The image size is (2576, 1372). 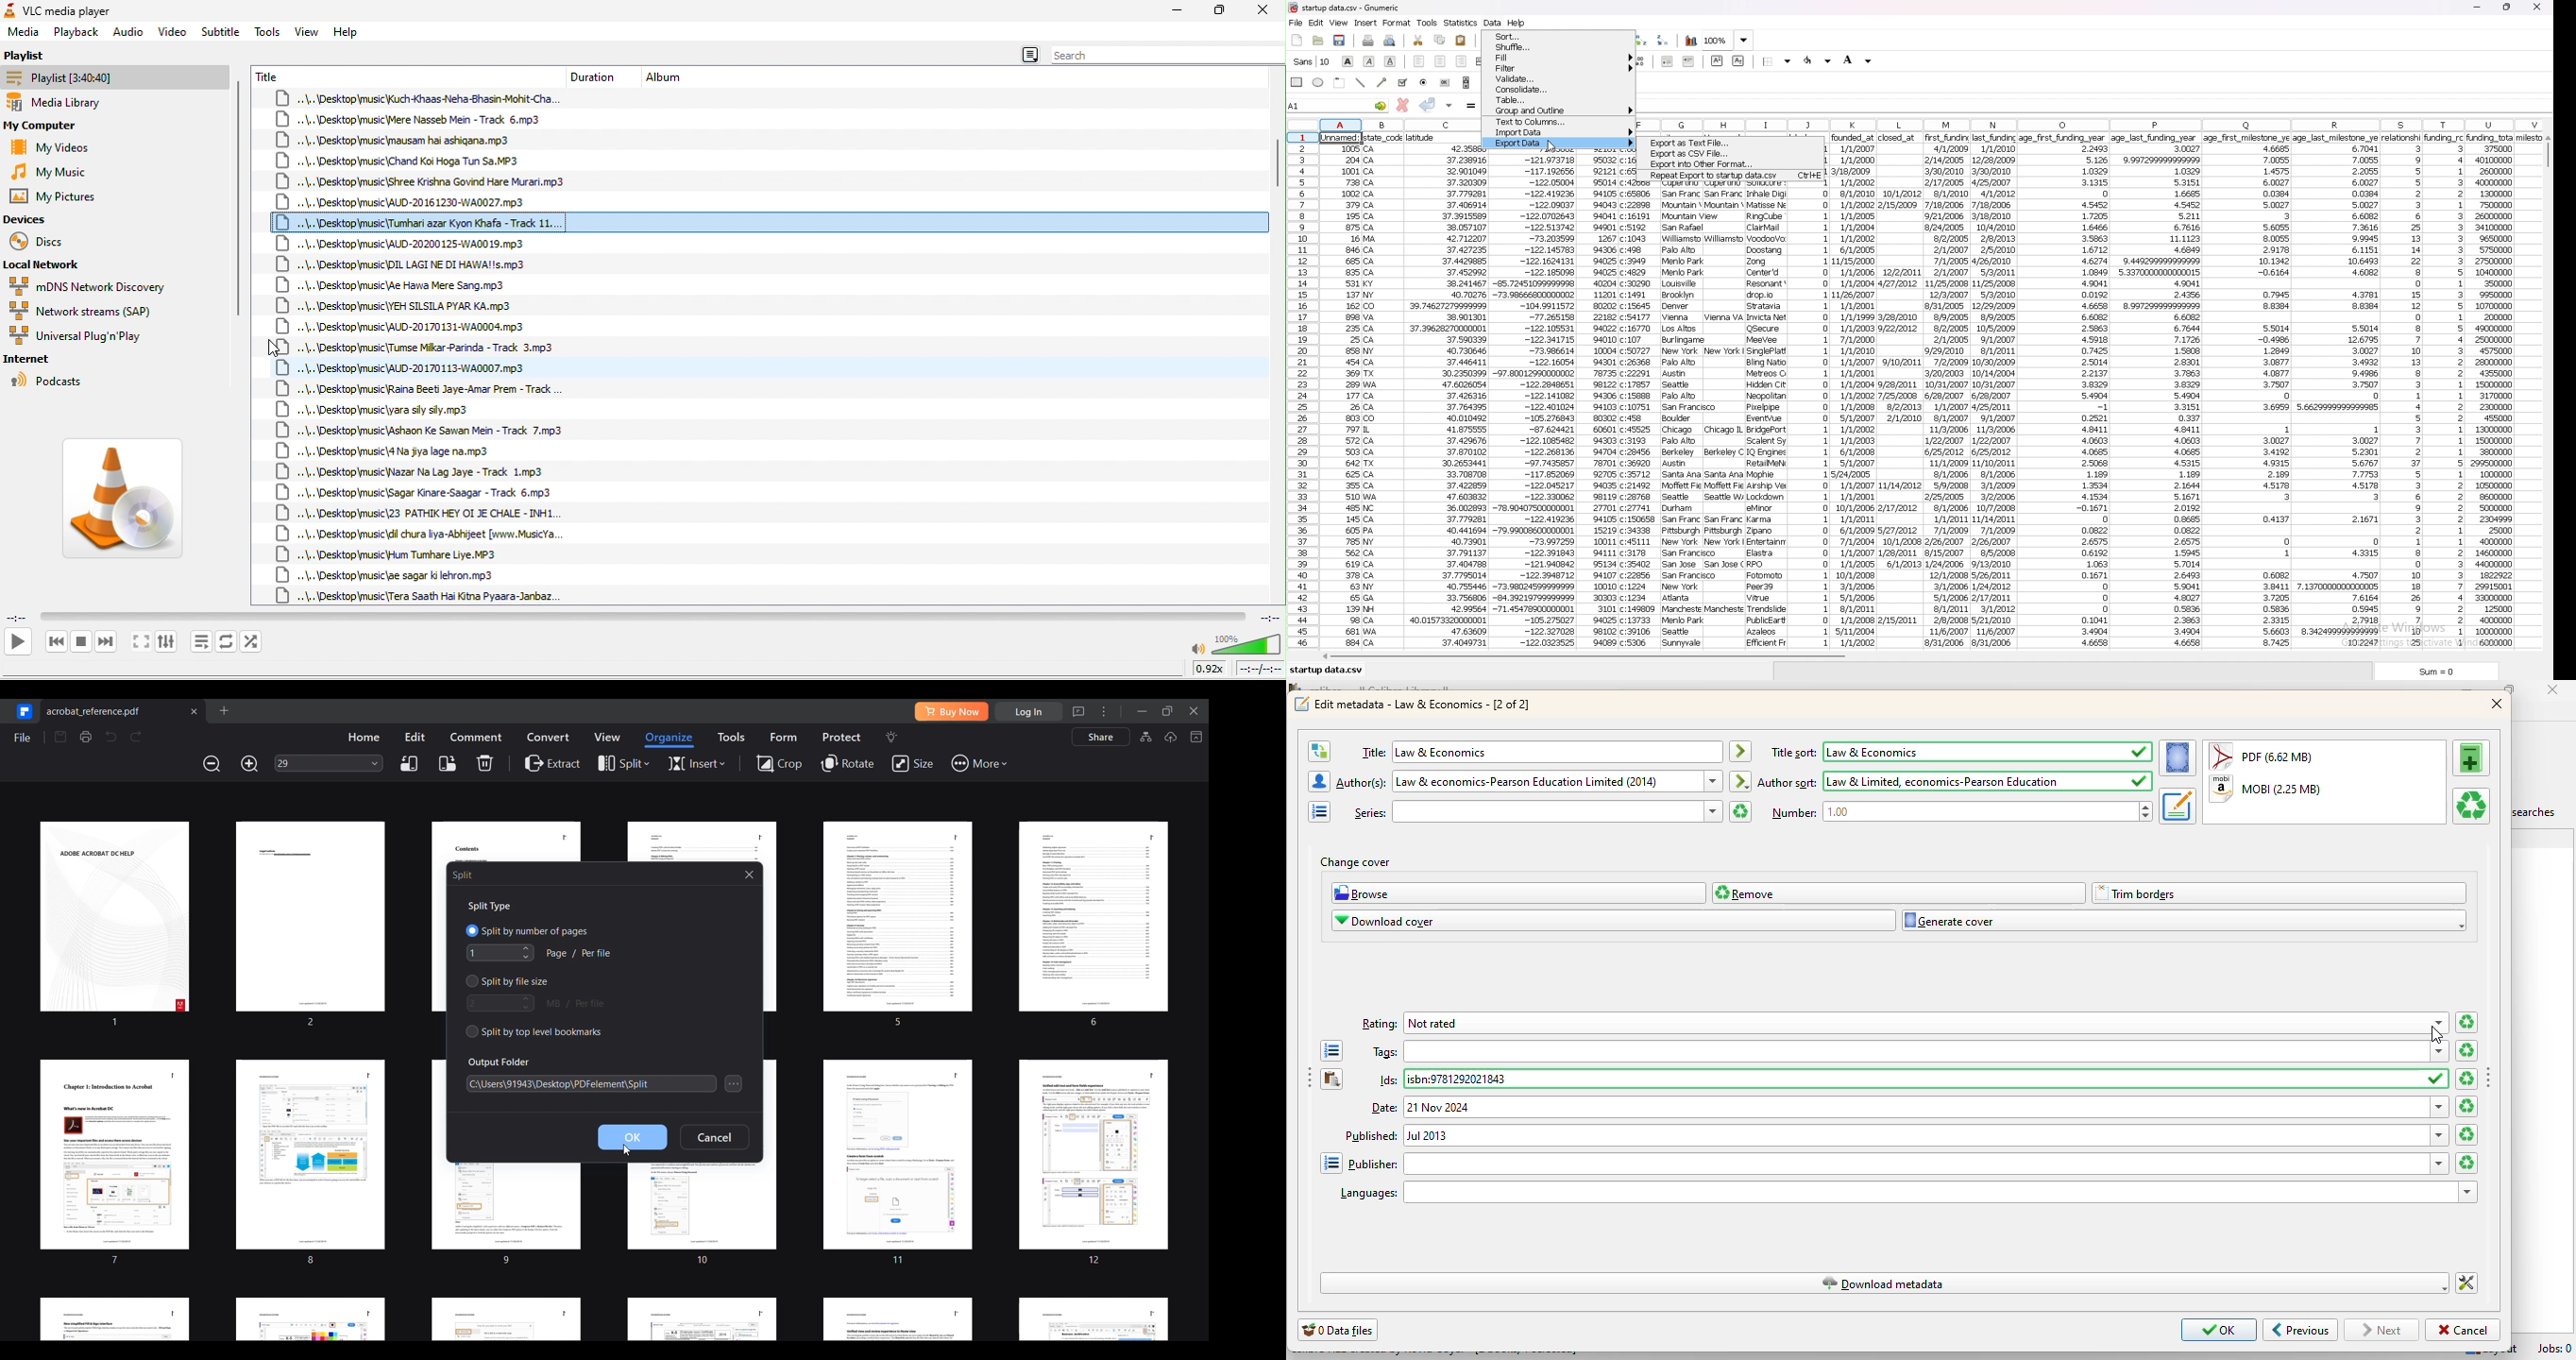 What do you see at coordinates (113, 76) in the screenshot?
I see `playlist [3:34:32]` at bounding box center [113, 76].